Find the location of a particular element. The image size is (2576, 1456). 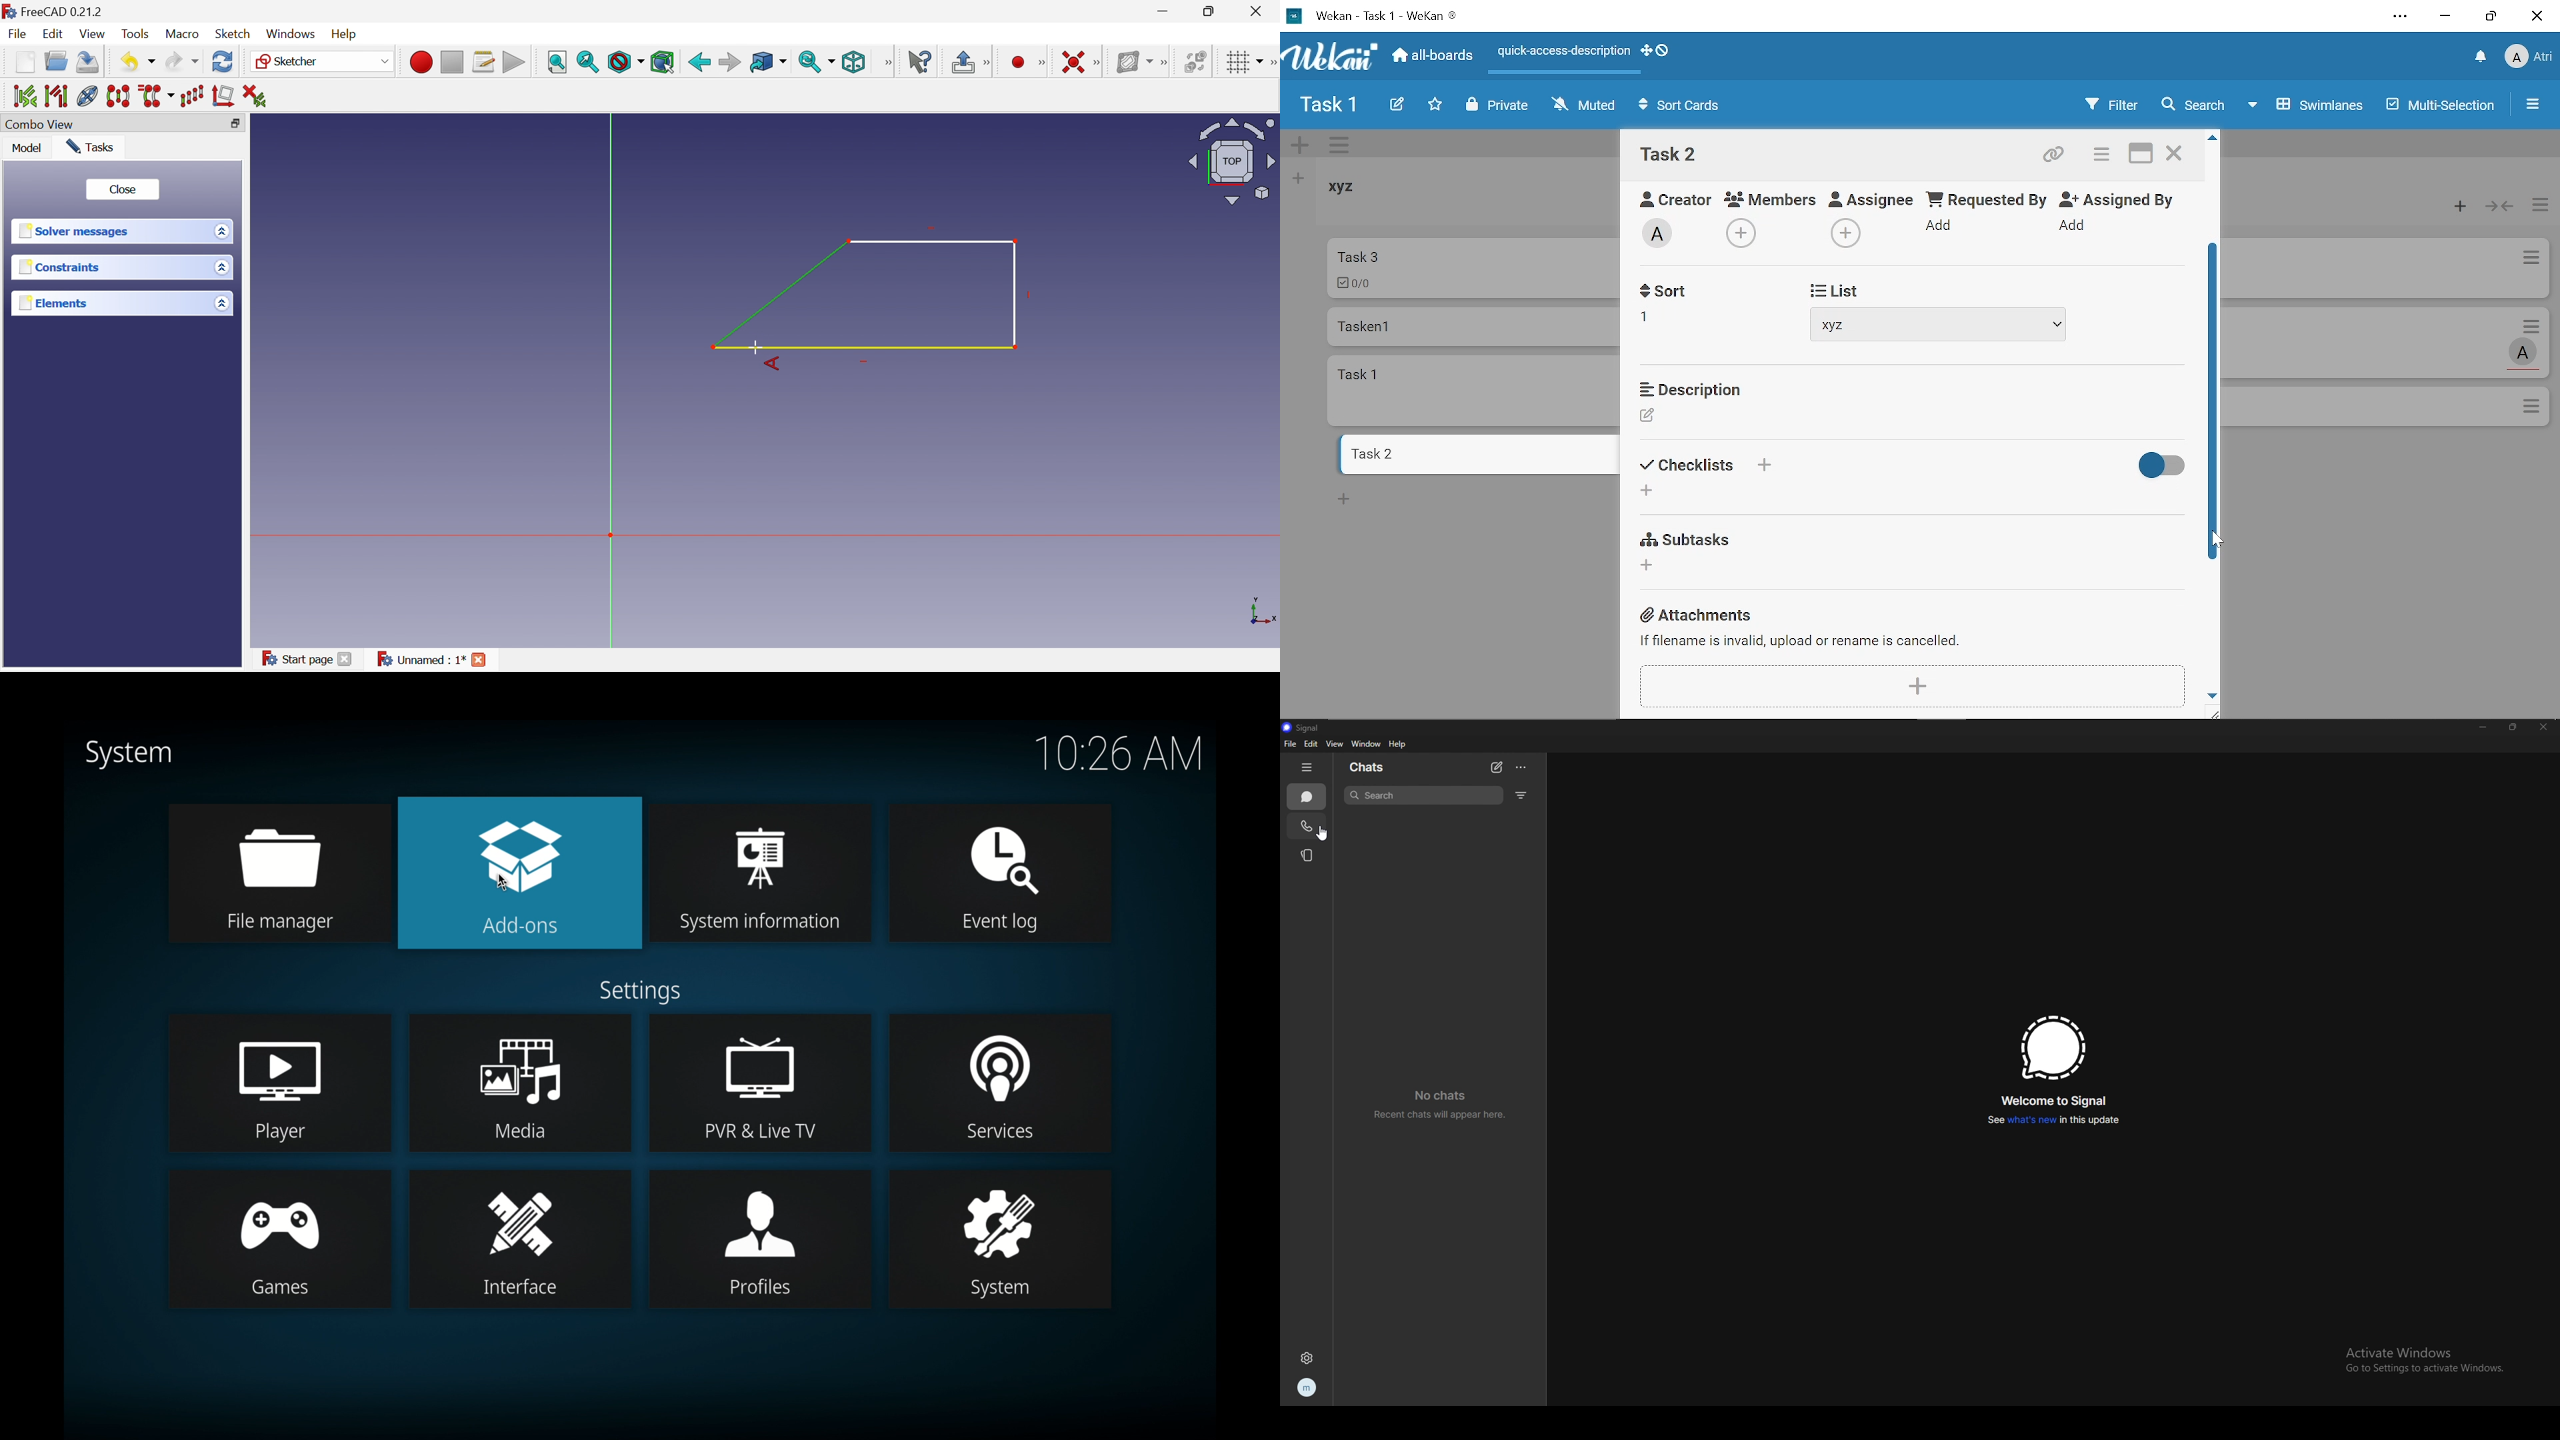

Notifications is located at coordinates (2481, 58).